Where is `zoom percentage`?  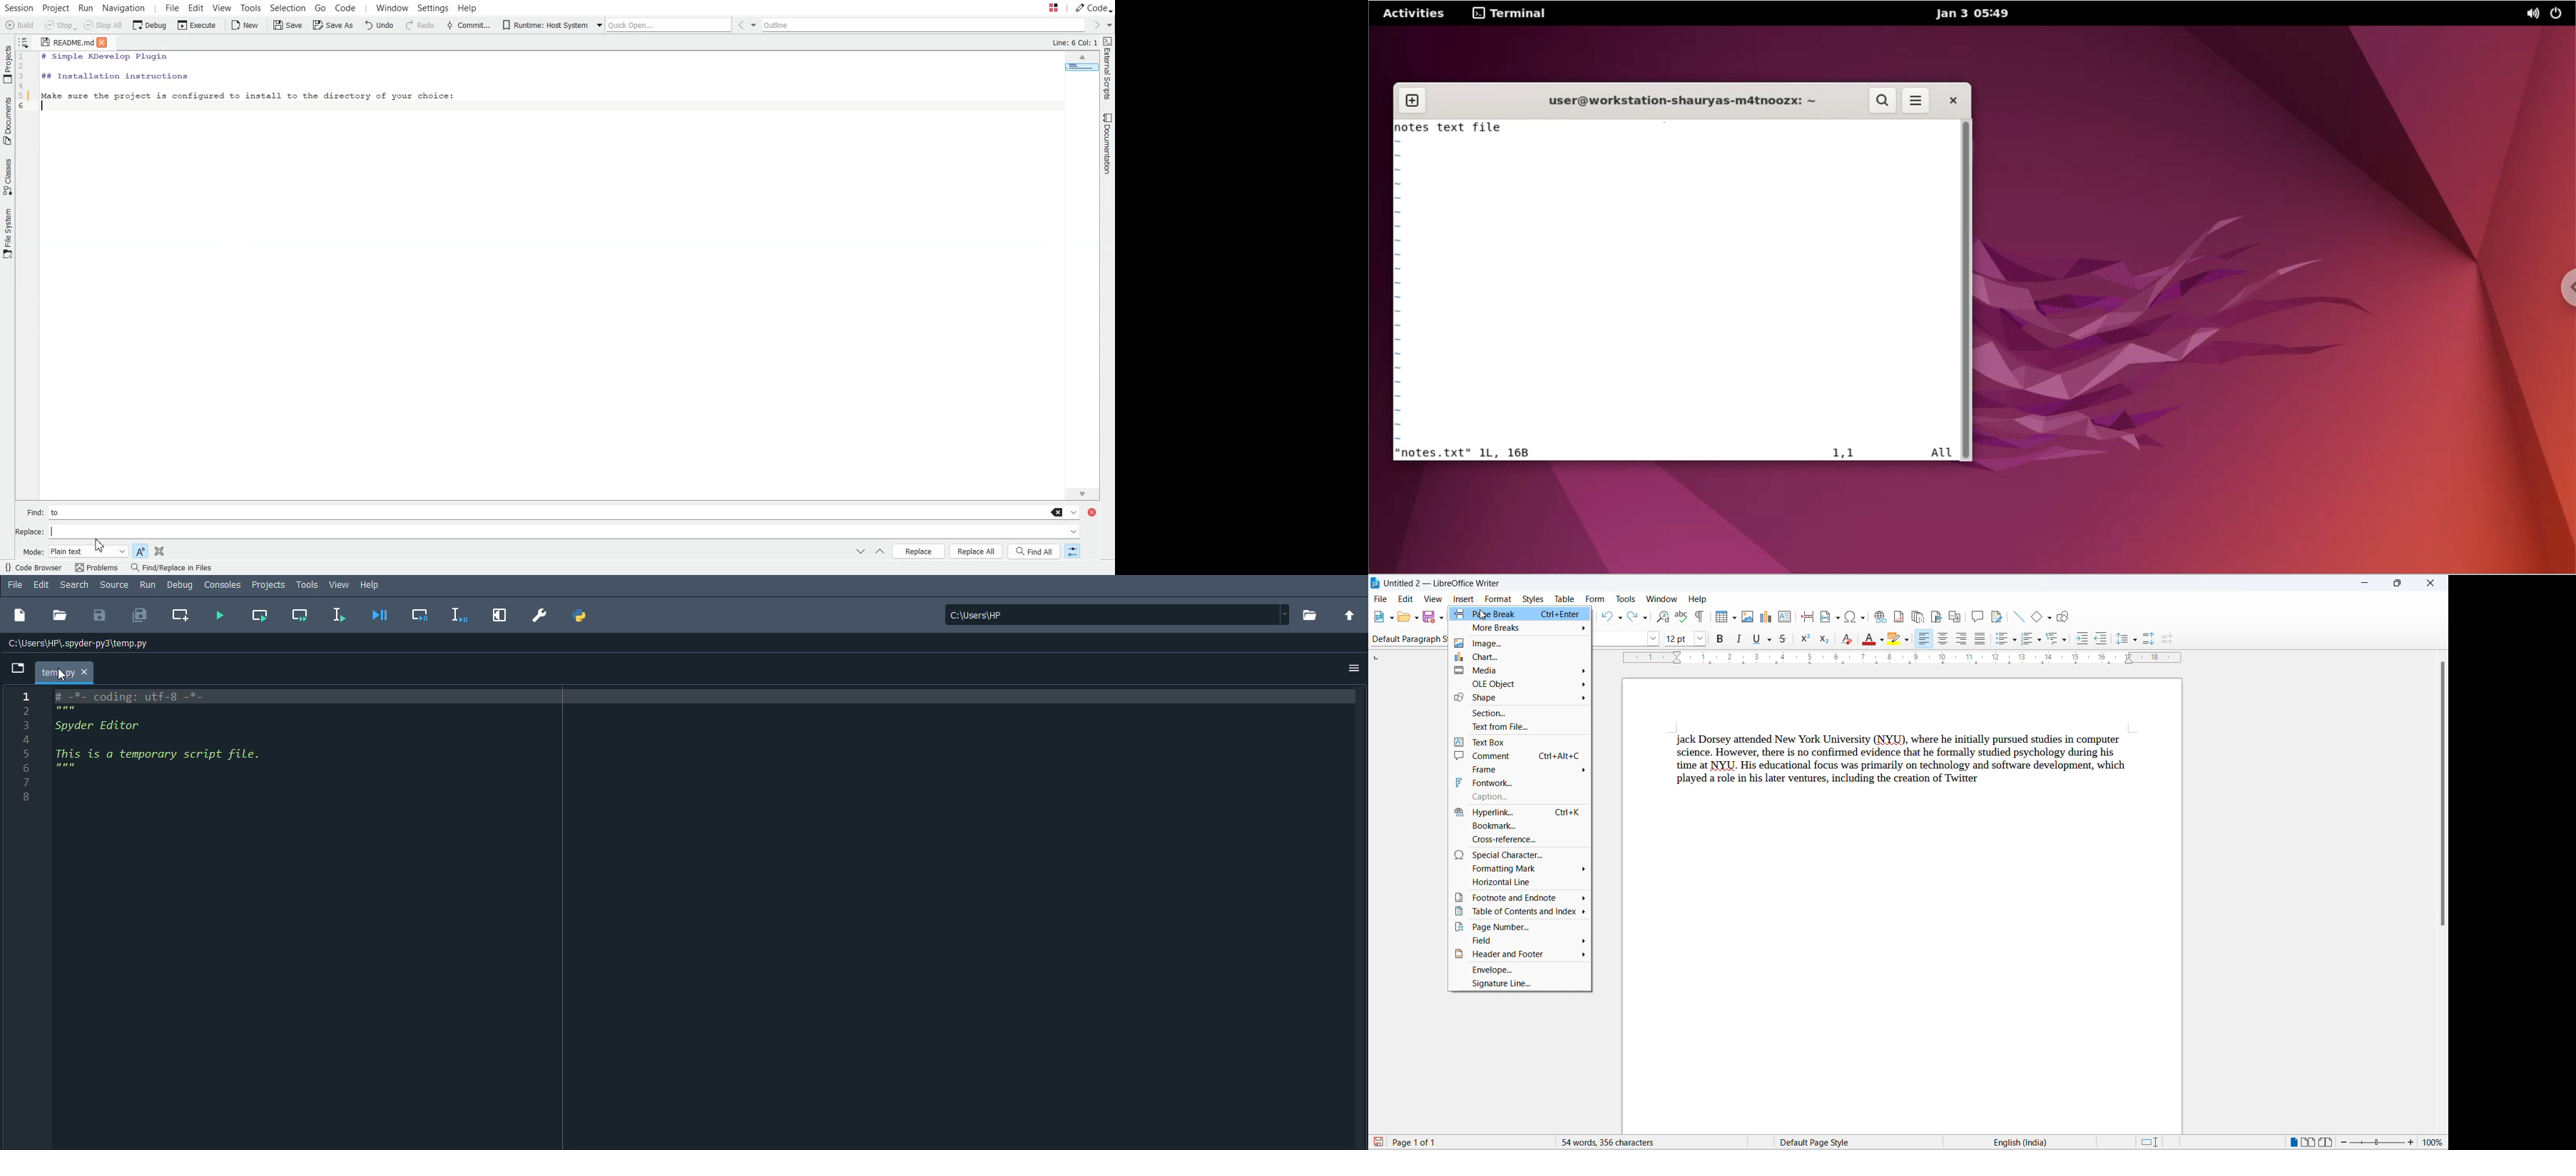
zoom percentage is located at coordinates (2436, 1144).